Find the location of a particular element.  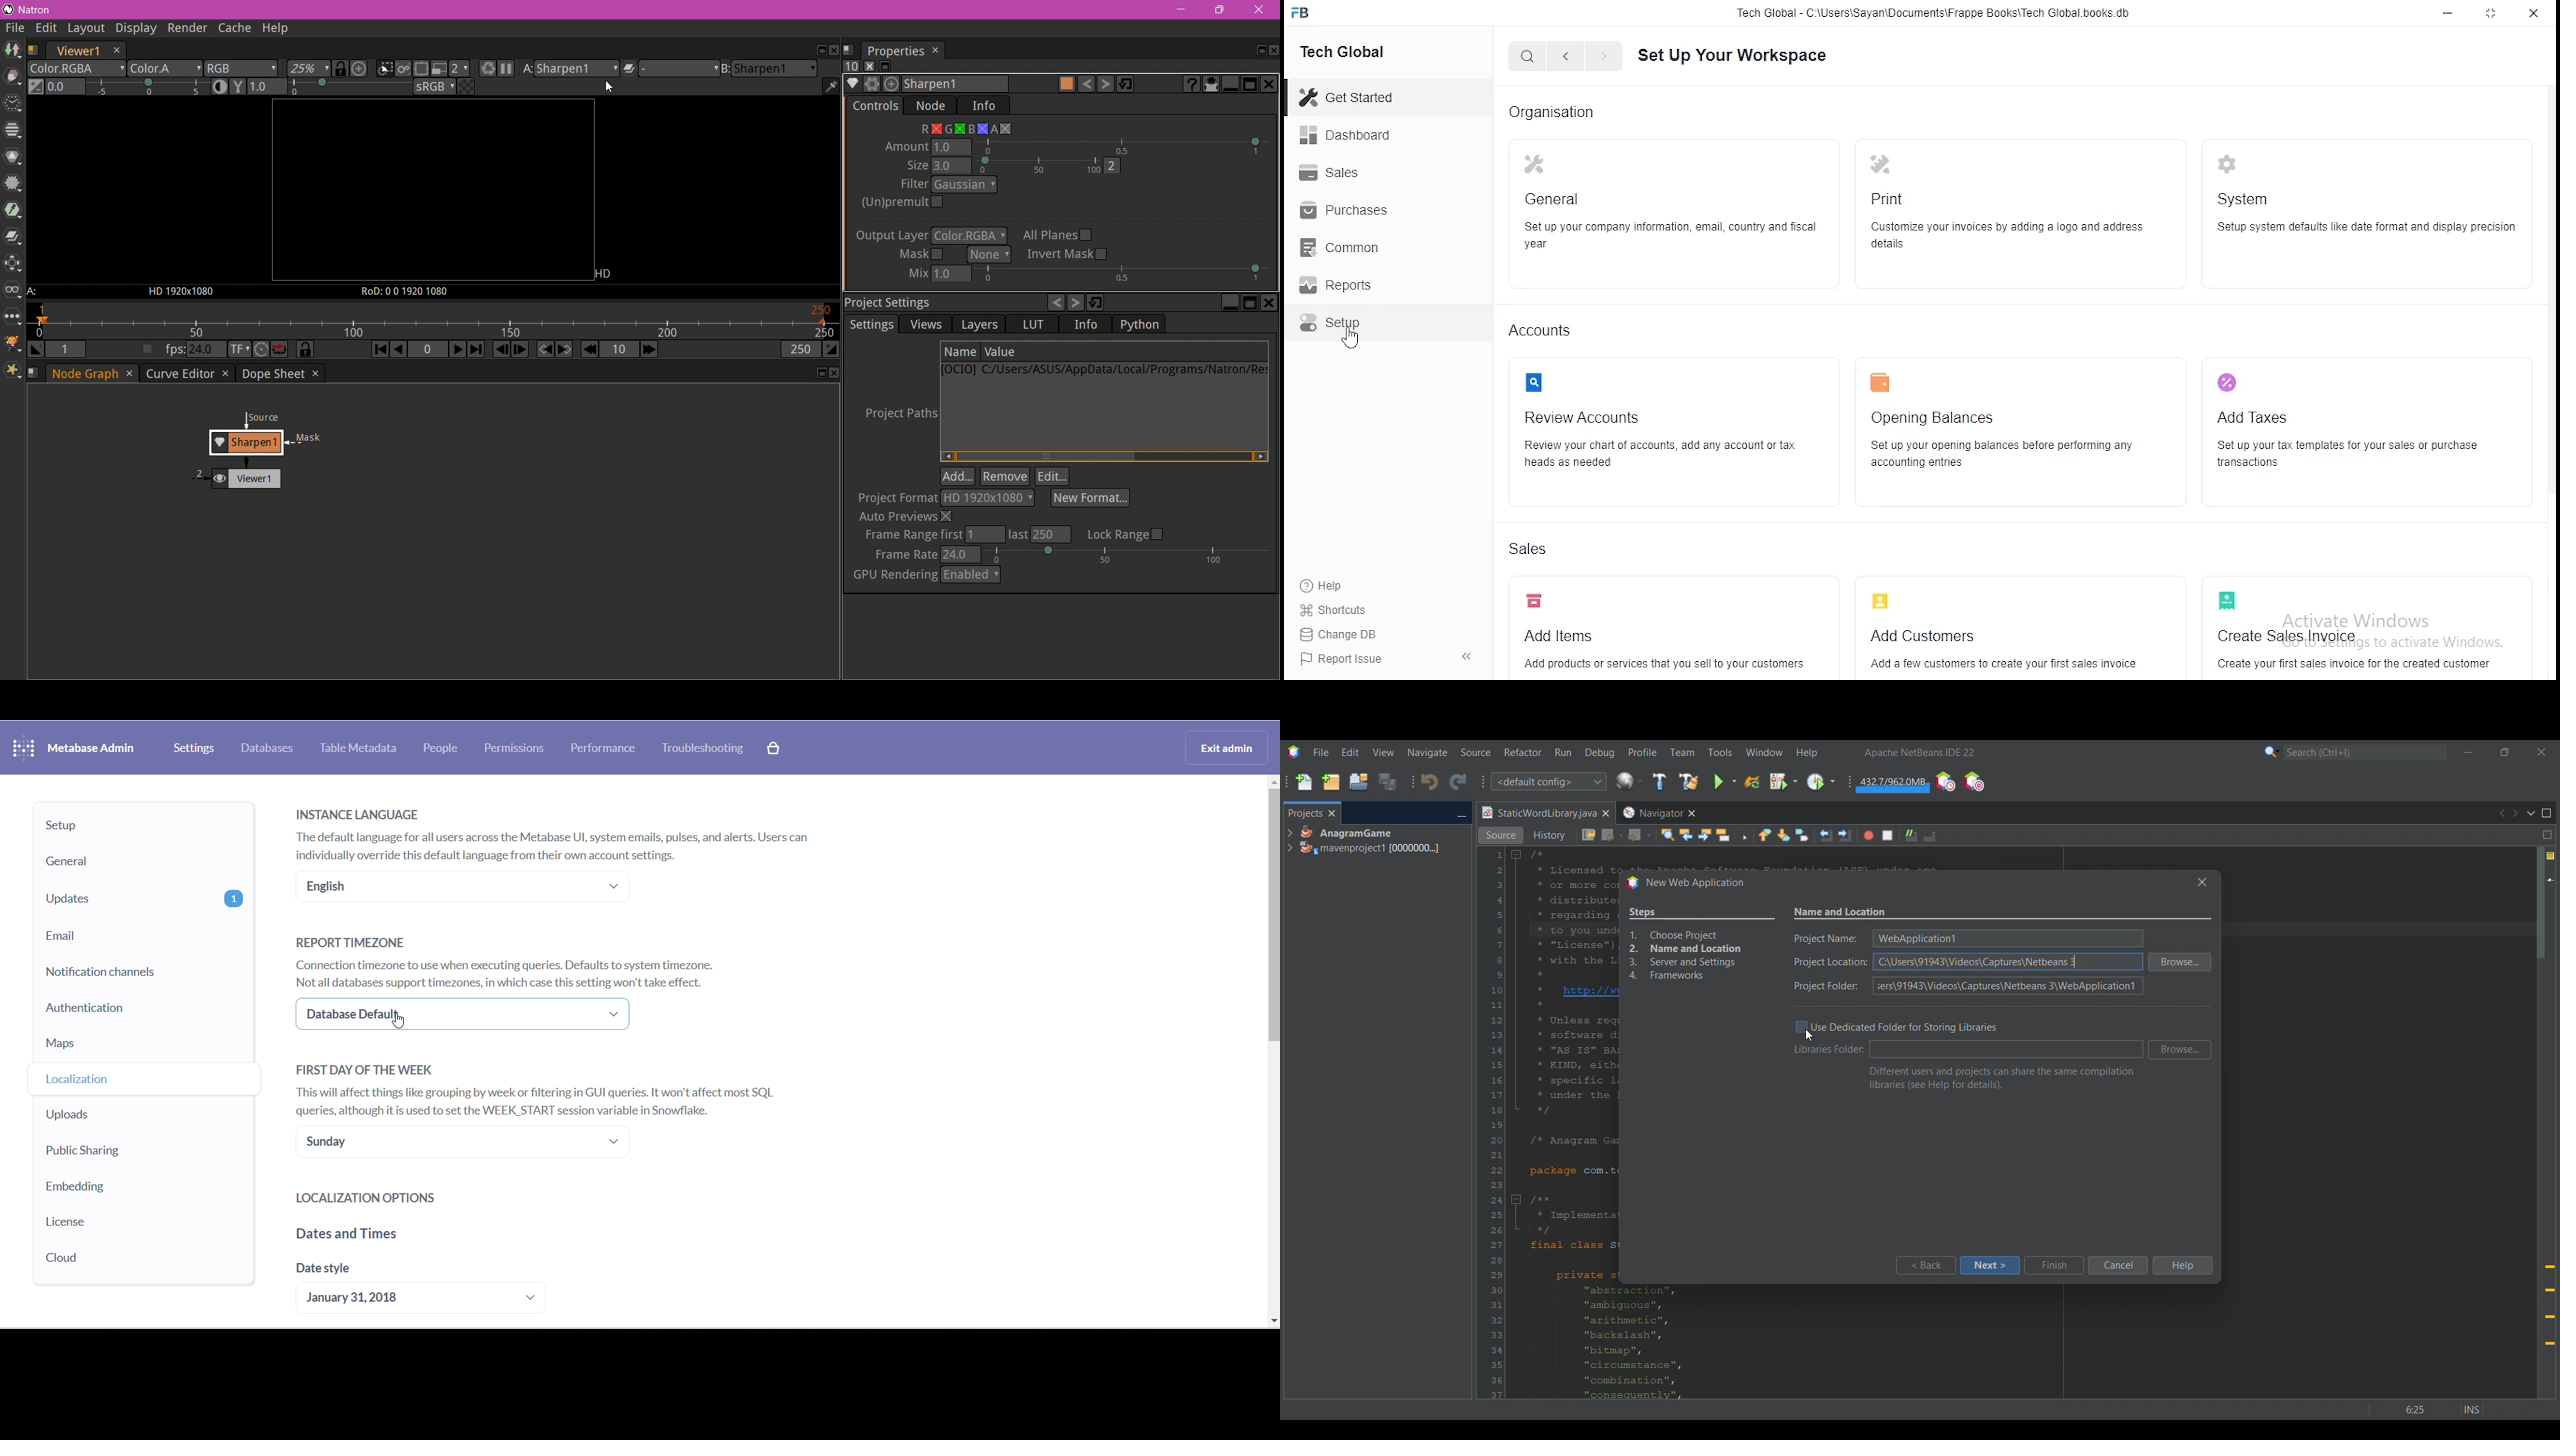

Next is located at coordinates (2515, 813).